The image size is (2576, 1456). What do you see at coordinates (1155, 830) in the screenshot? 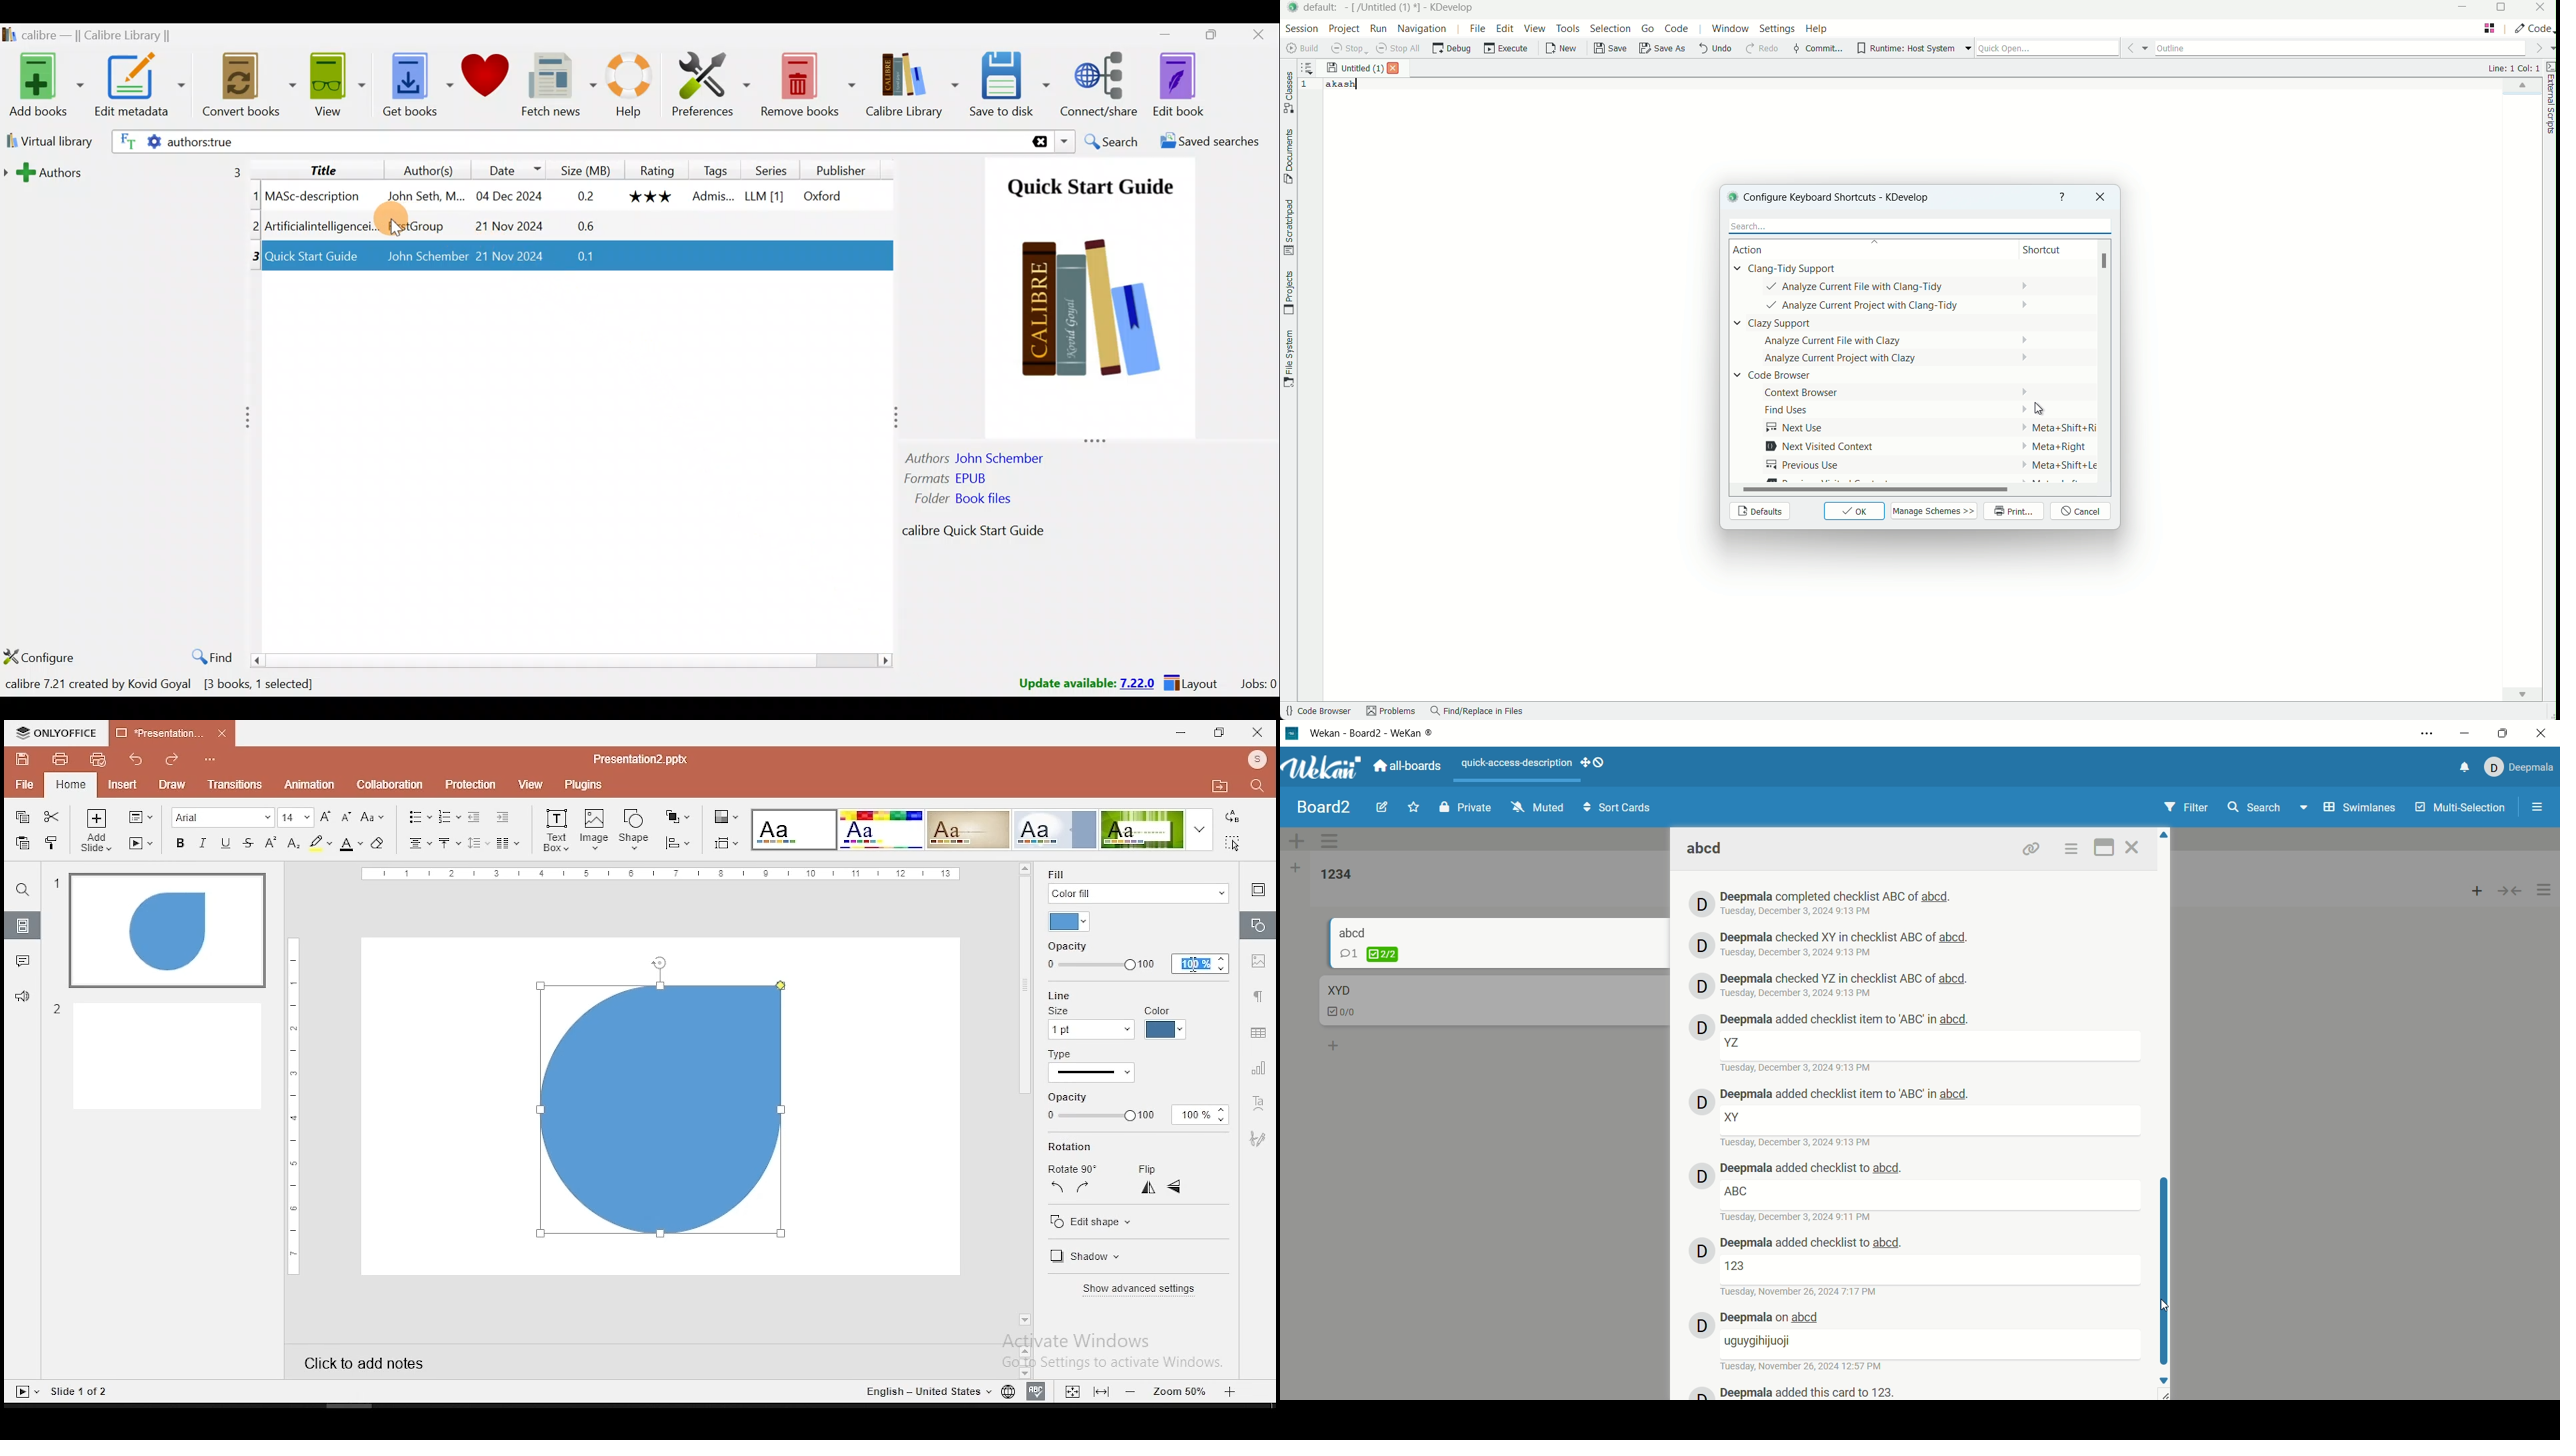
I see `theme` at bounding box center [1155, 830].